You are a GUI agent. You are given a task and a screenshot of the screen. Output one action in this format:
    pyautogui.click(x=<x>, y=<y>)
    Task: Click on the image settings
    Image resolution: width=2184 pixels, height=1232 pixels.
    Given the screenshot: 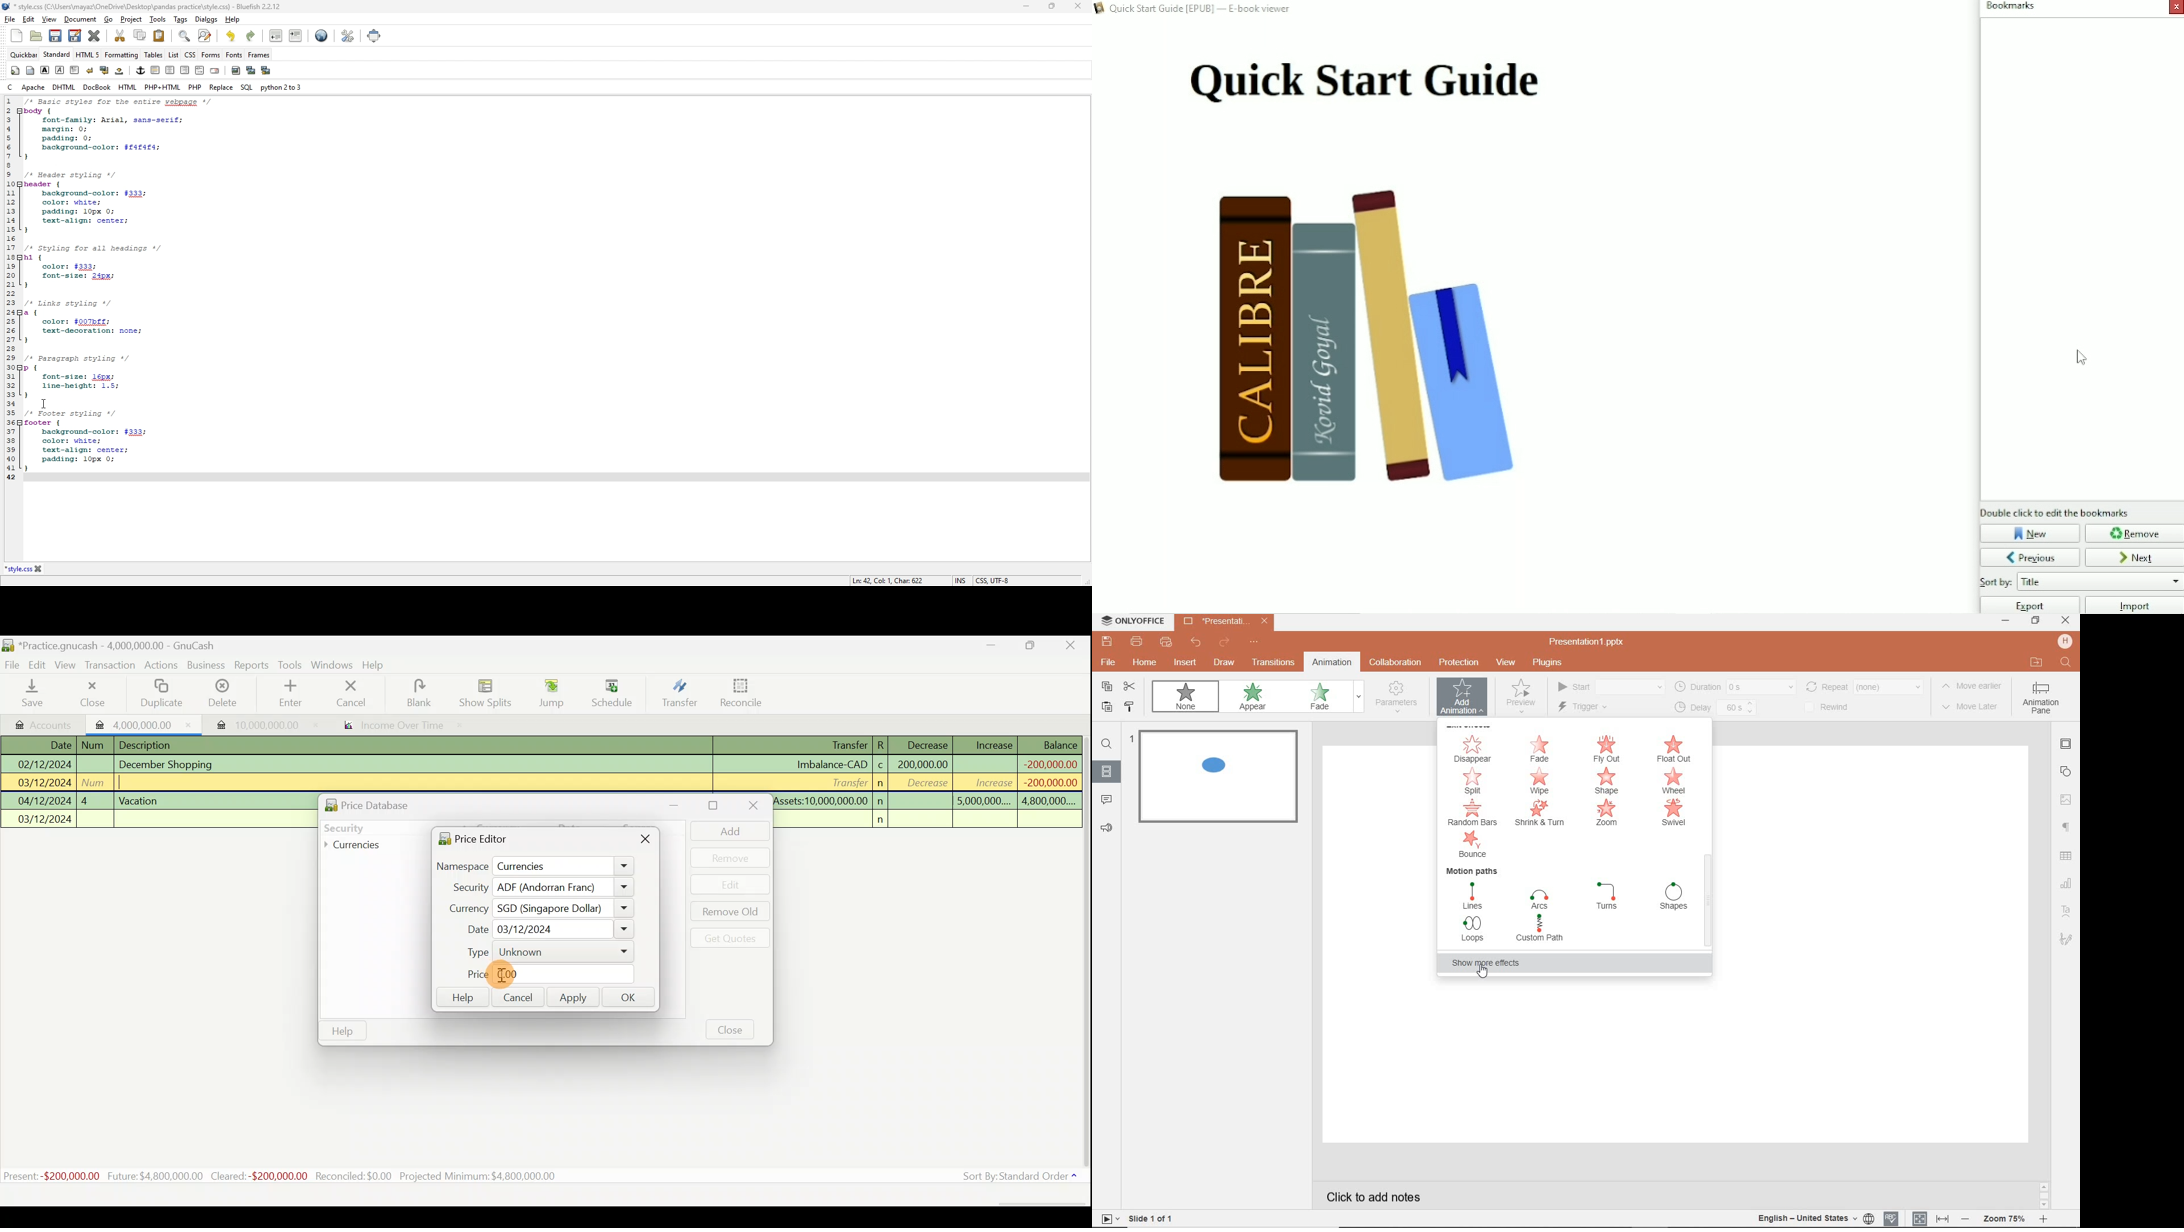 What is the action you would take?
    pyautogui.click(x=2066, y=797)
    